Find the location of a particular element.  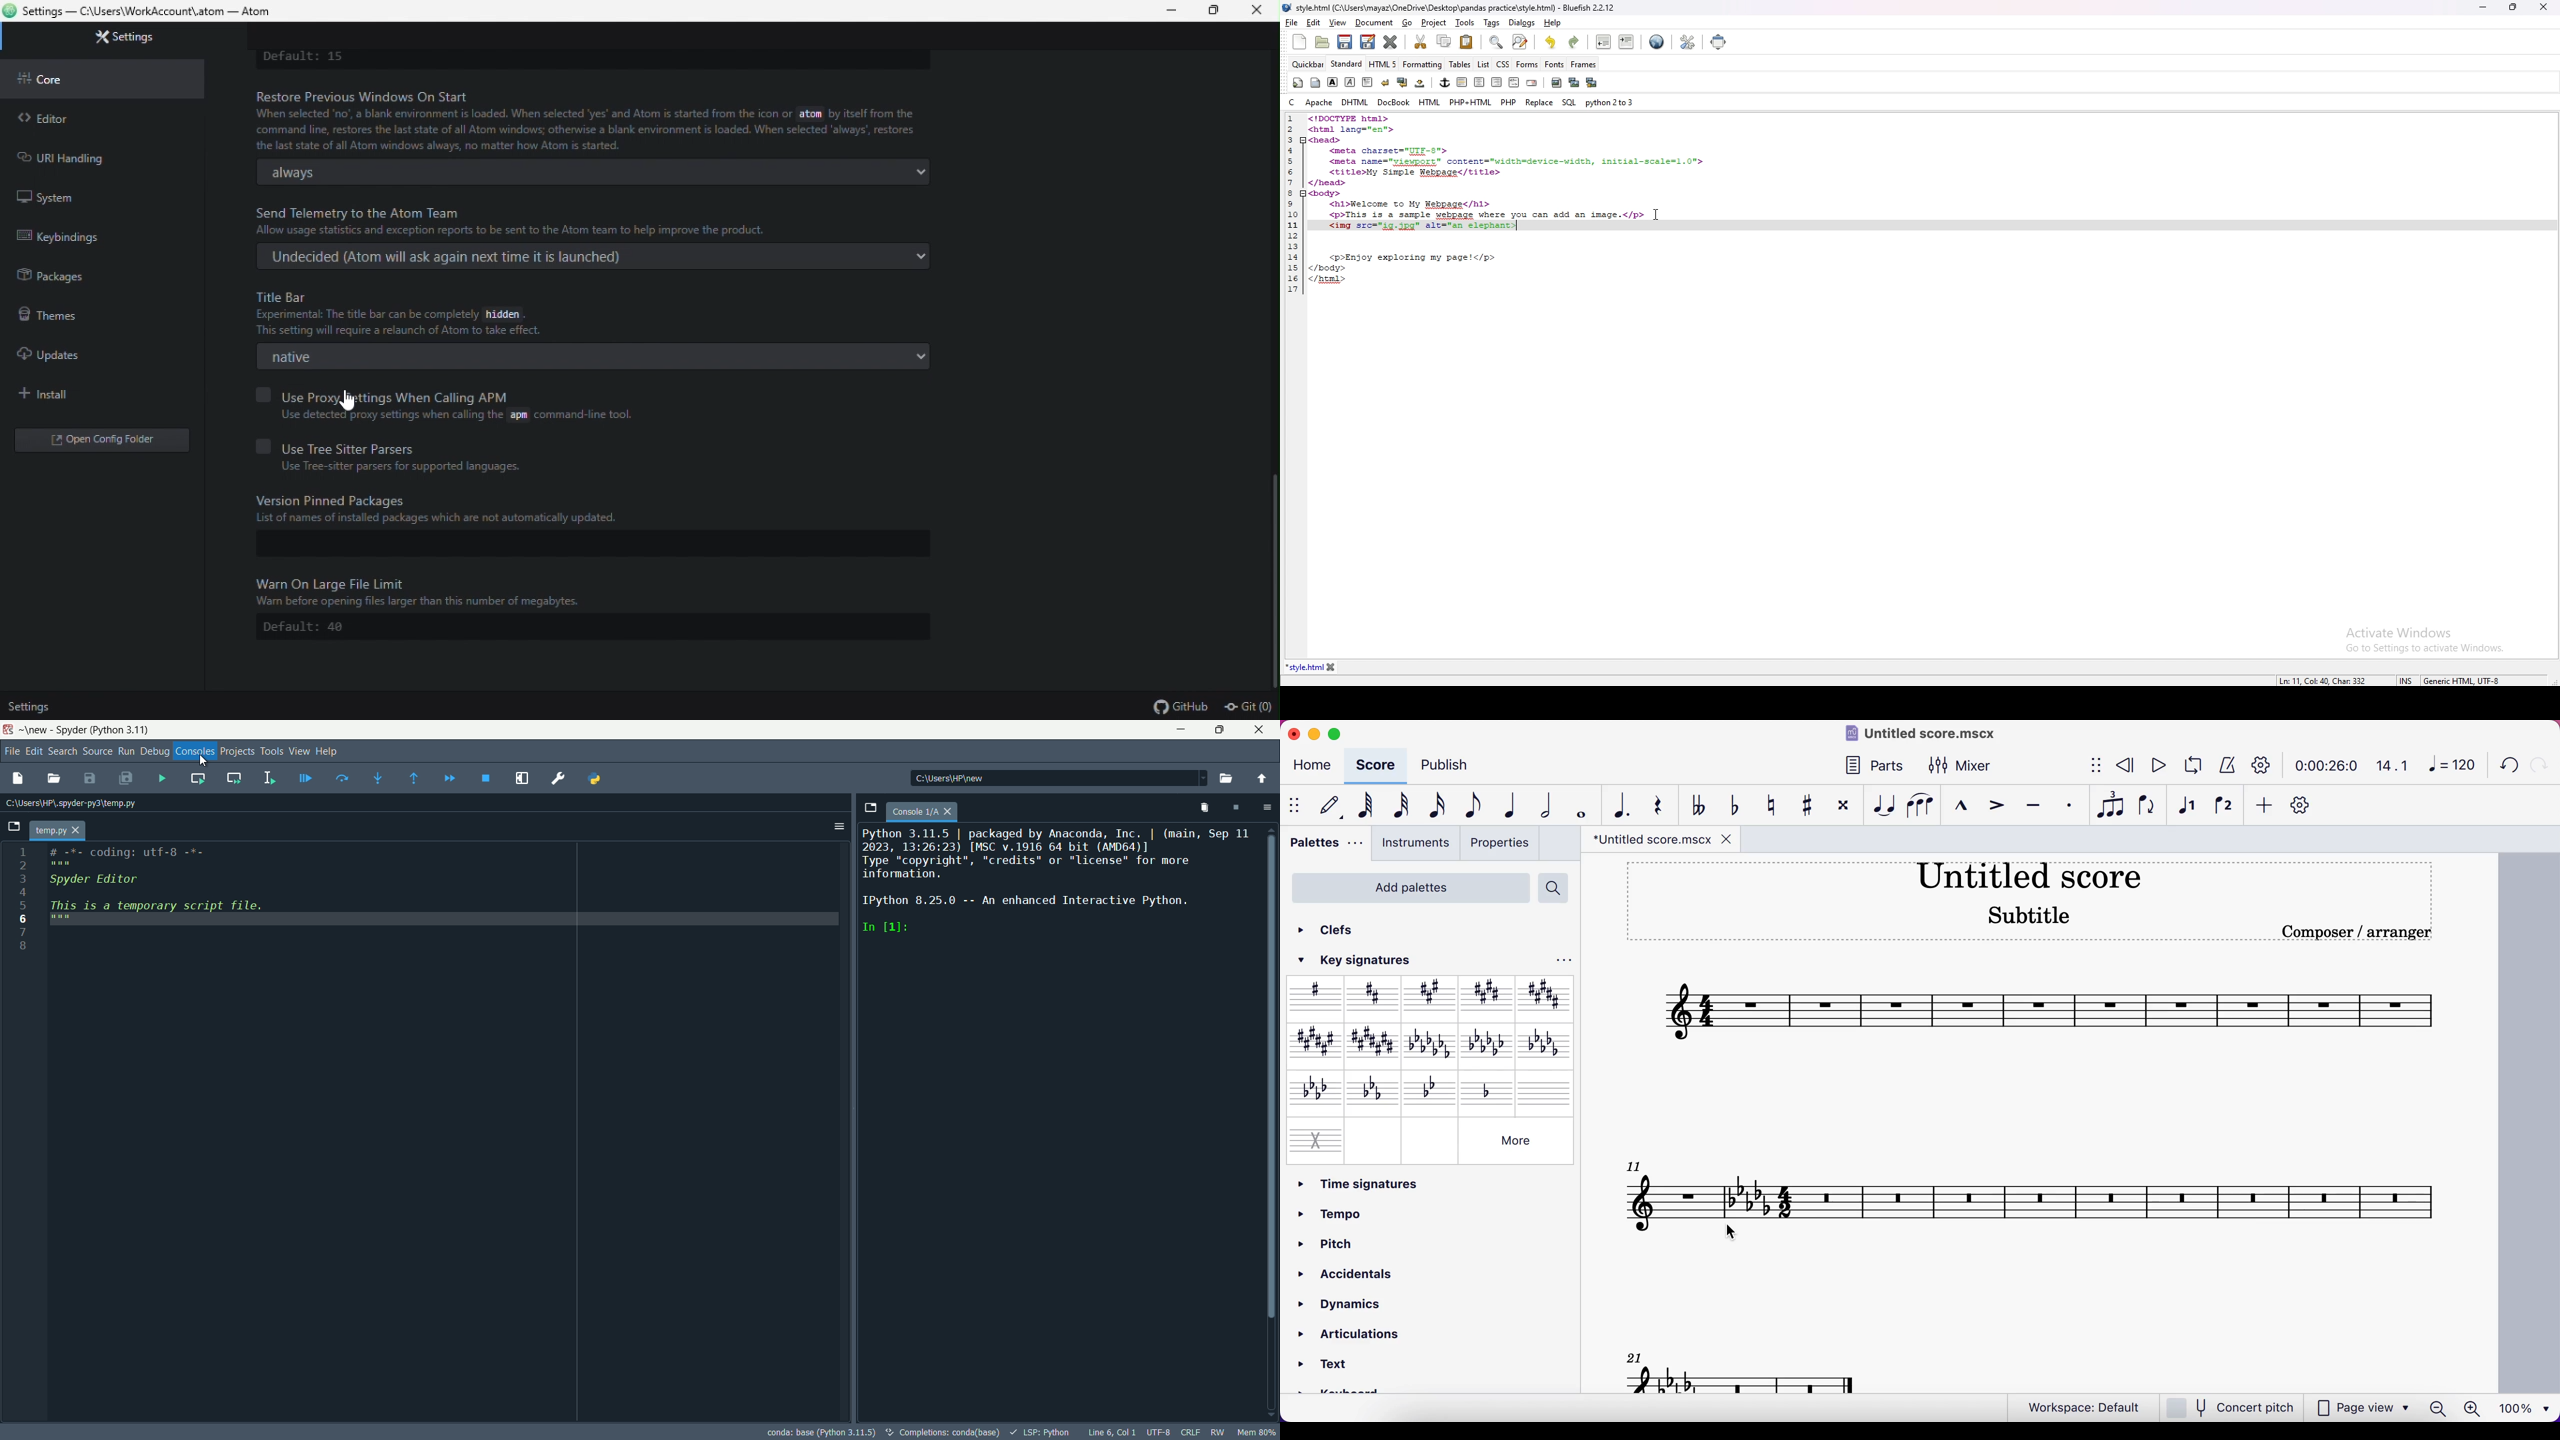

Close is located at coordinates (1257, 13).